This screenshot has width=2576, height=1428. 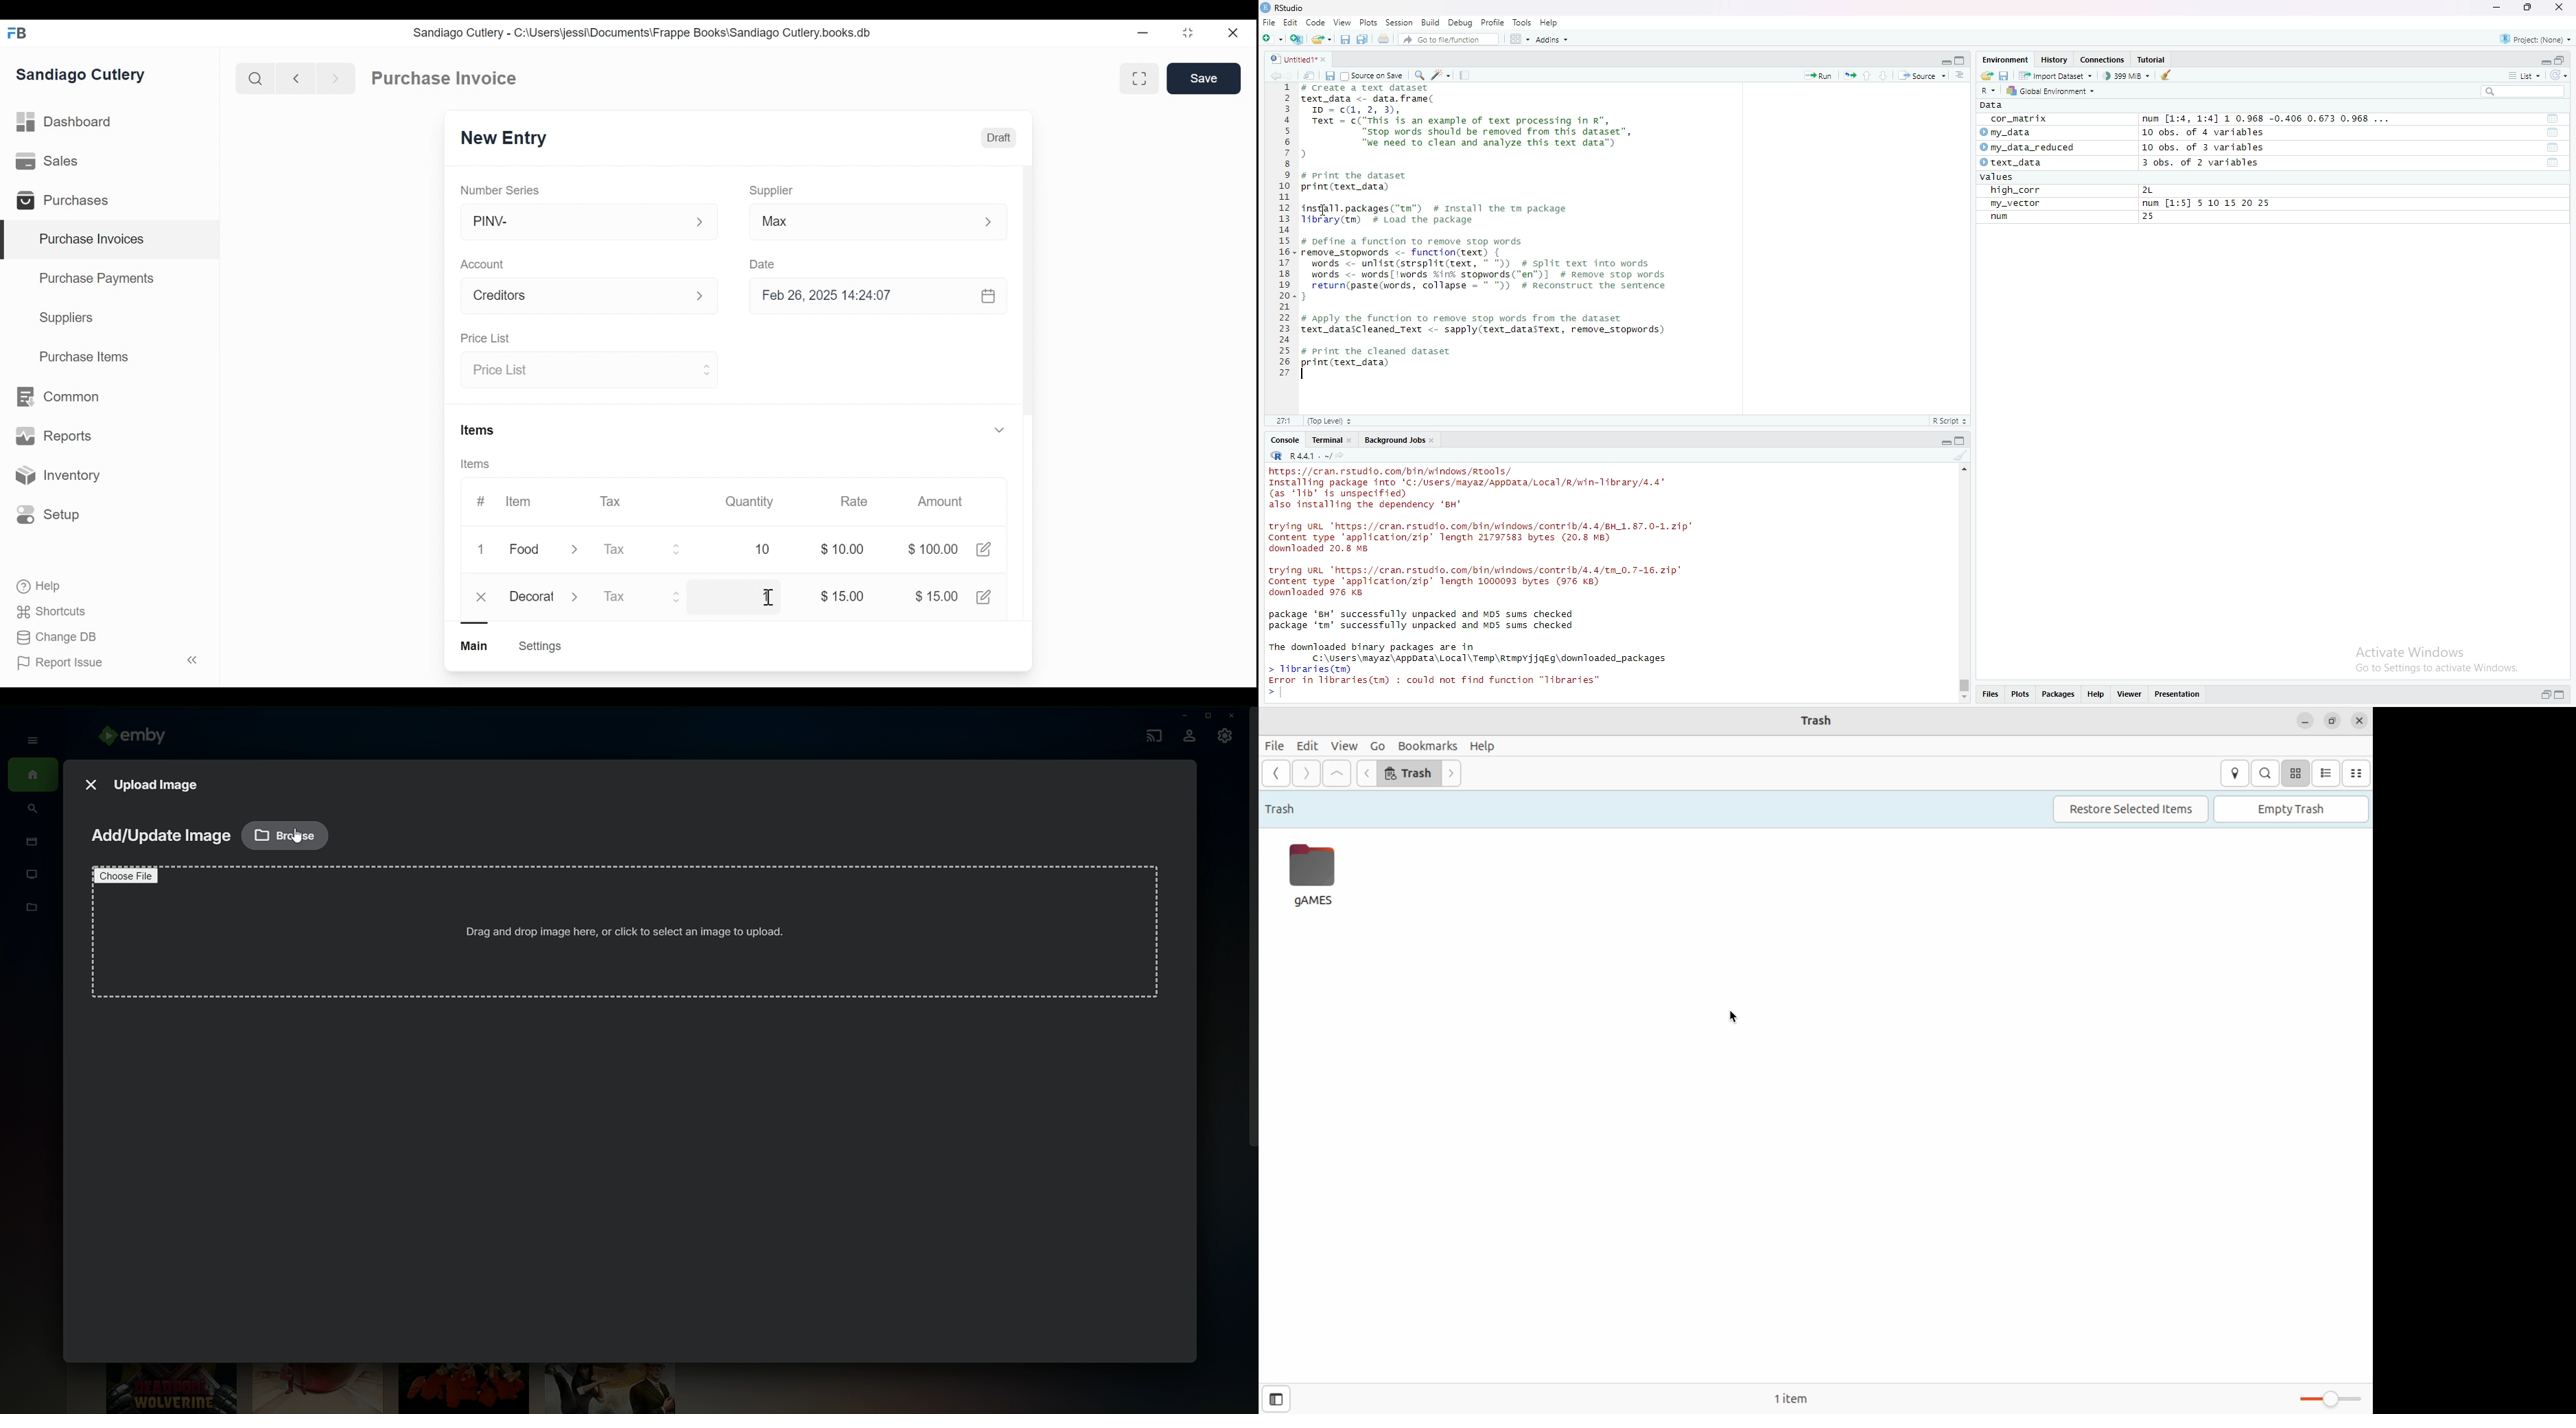 I want to click on Toggle between form and full view, so click(x=1140, y=79).